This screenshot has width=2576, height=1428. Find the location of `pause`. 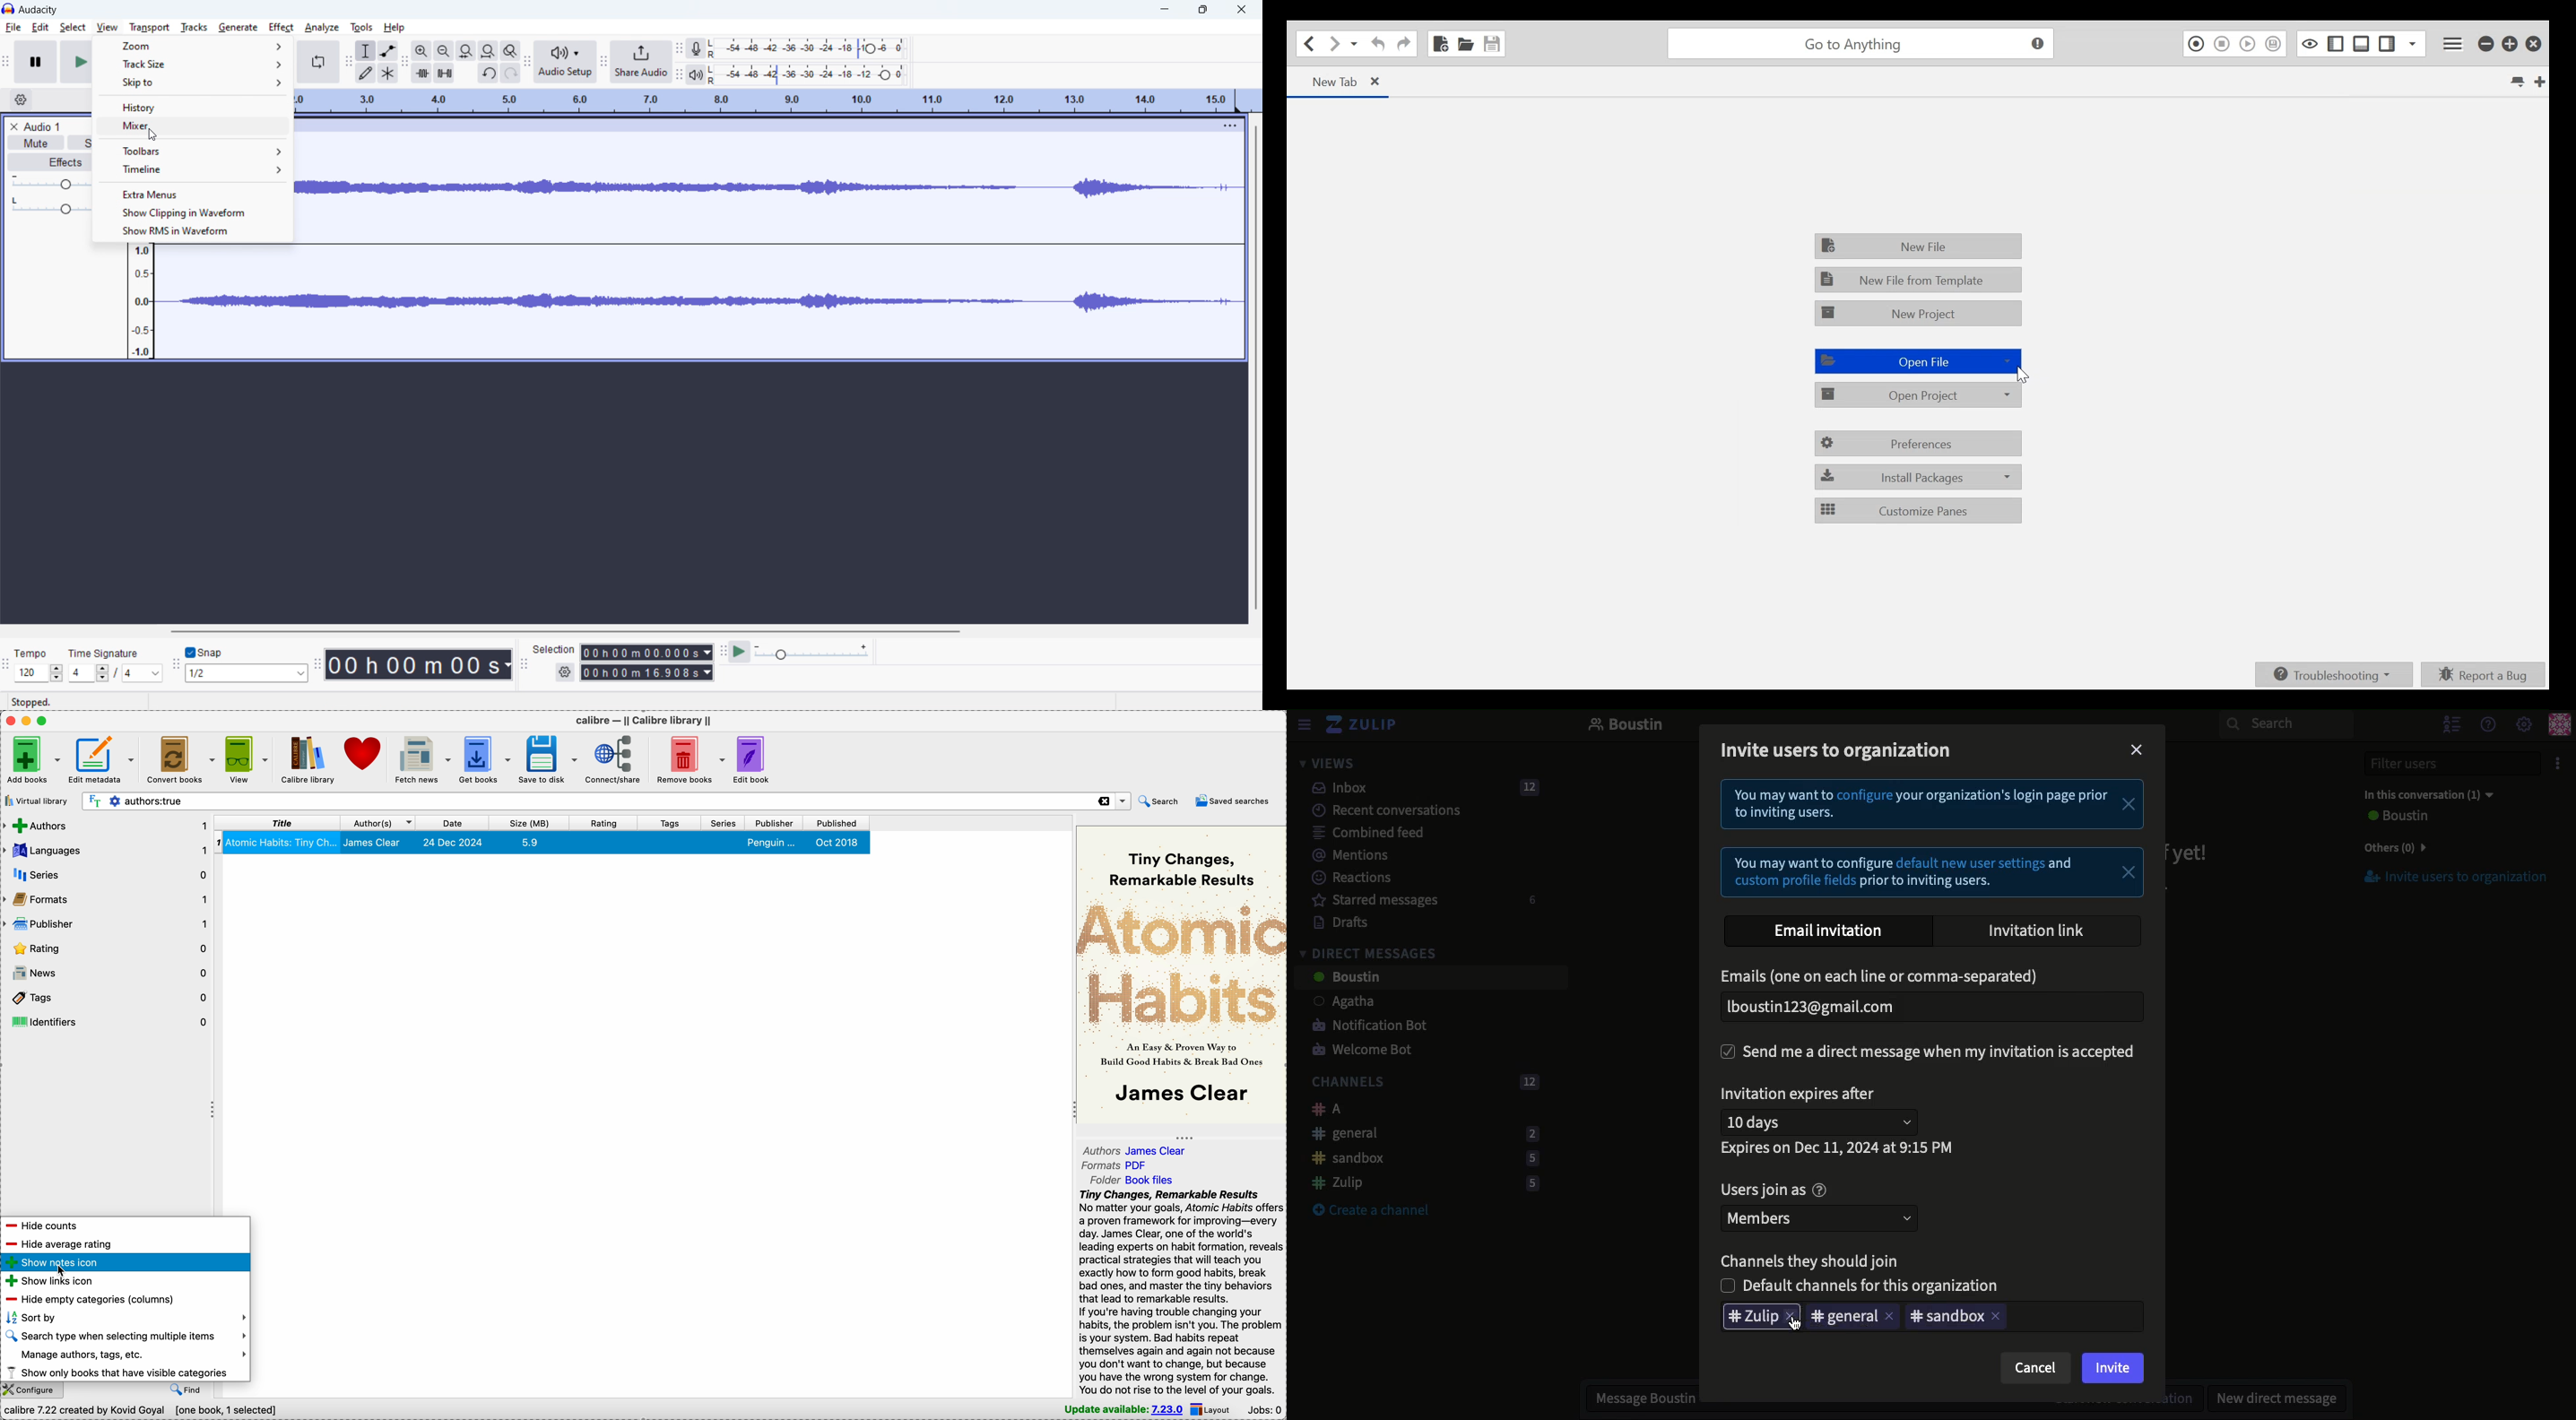

pause is located at coordinates (36, 62).